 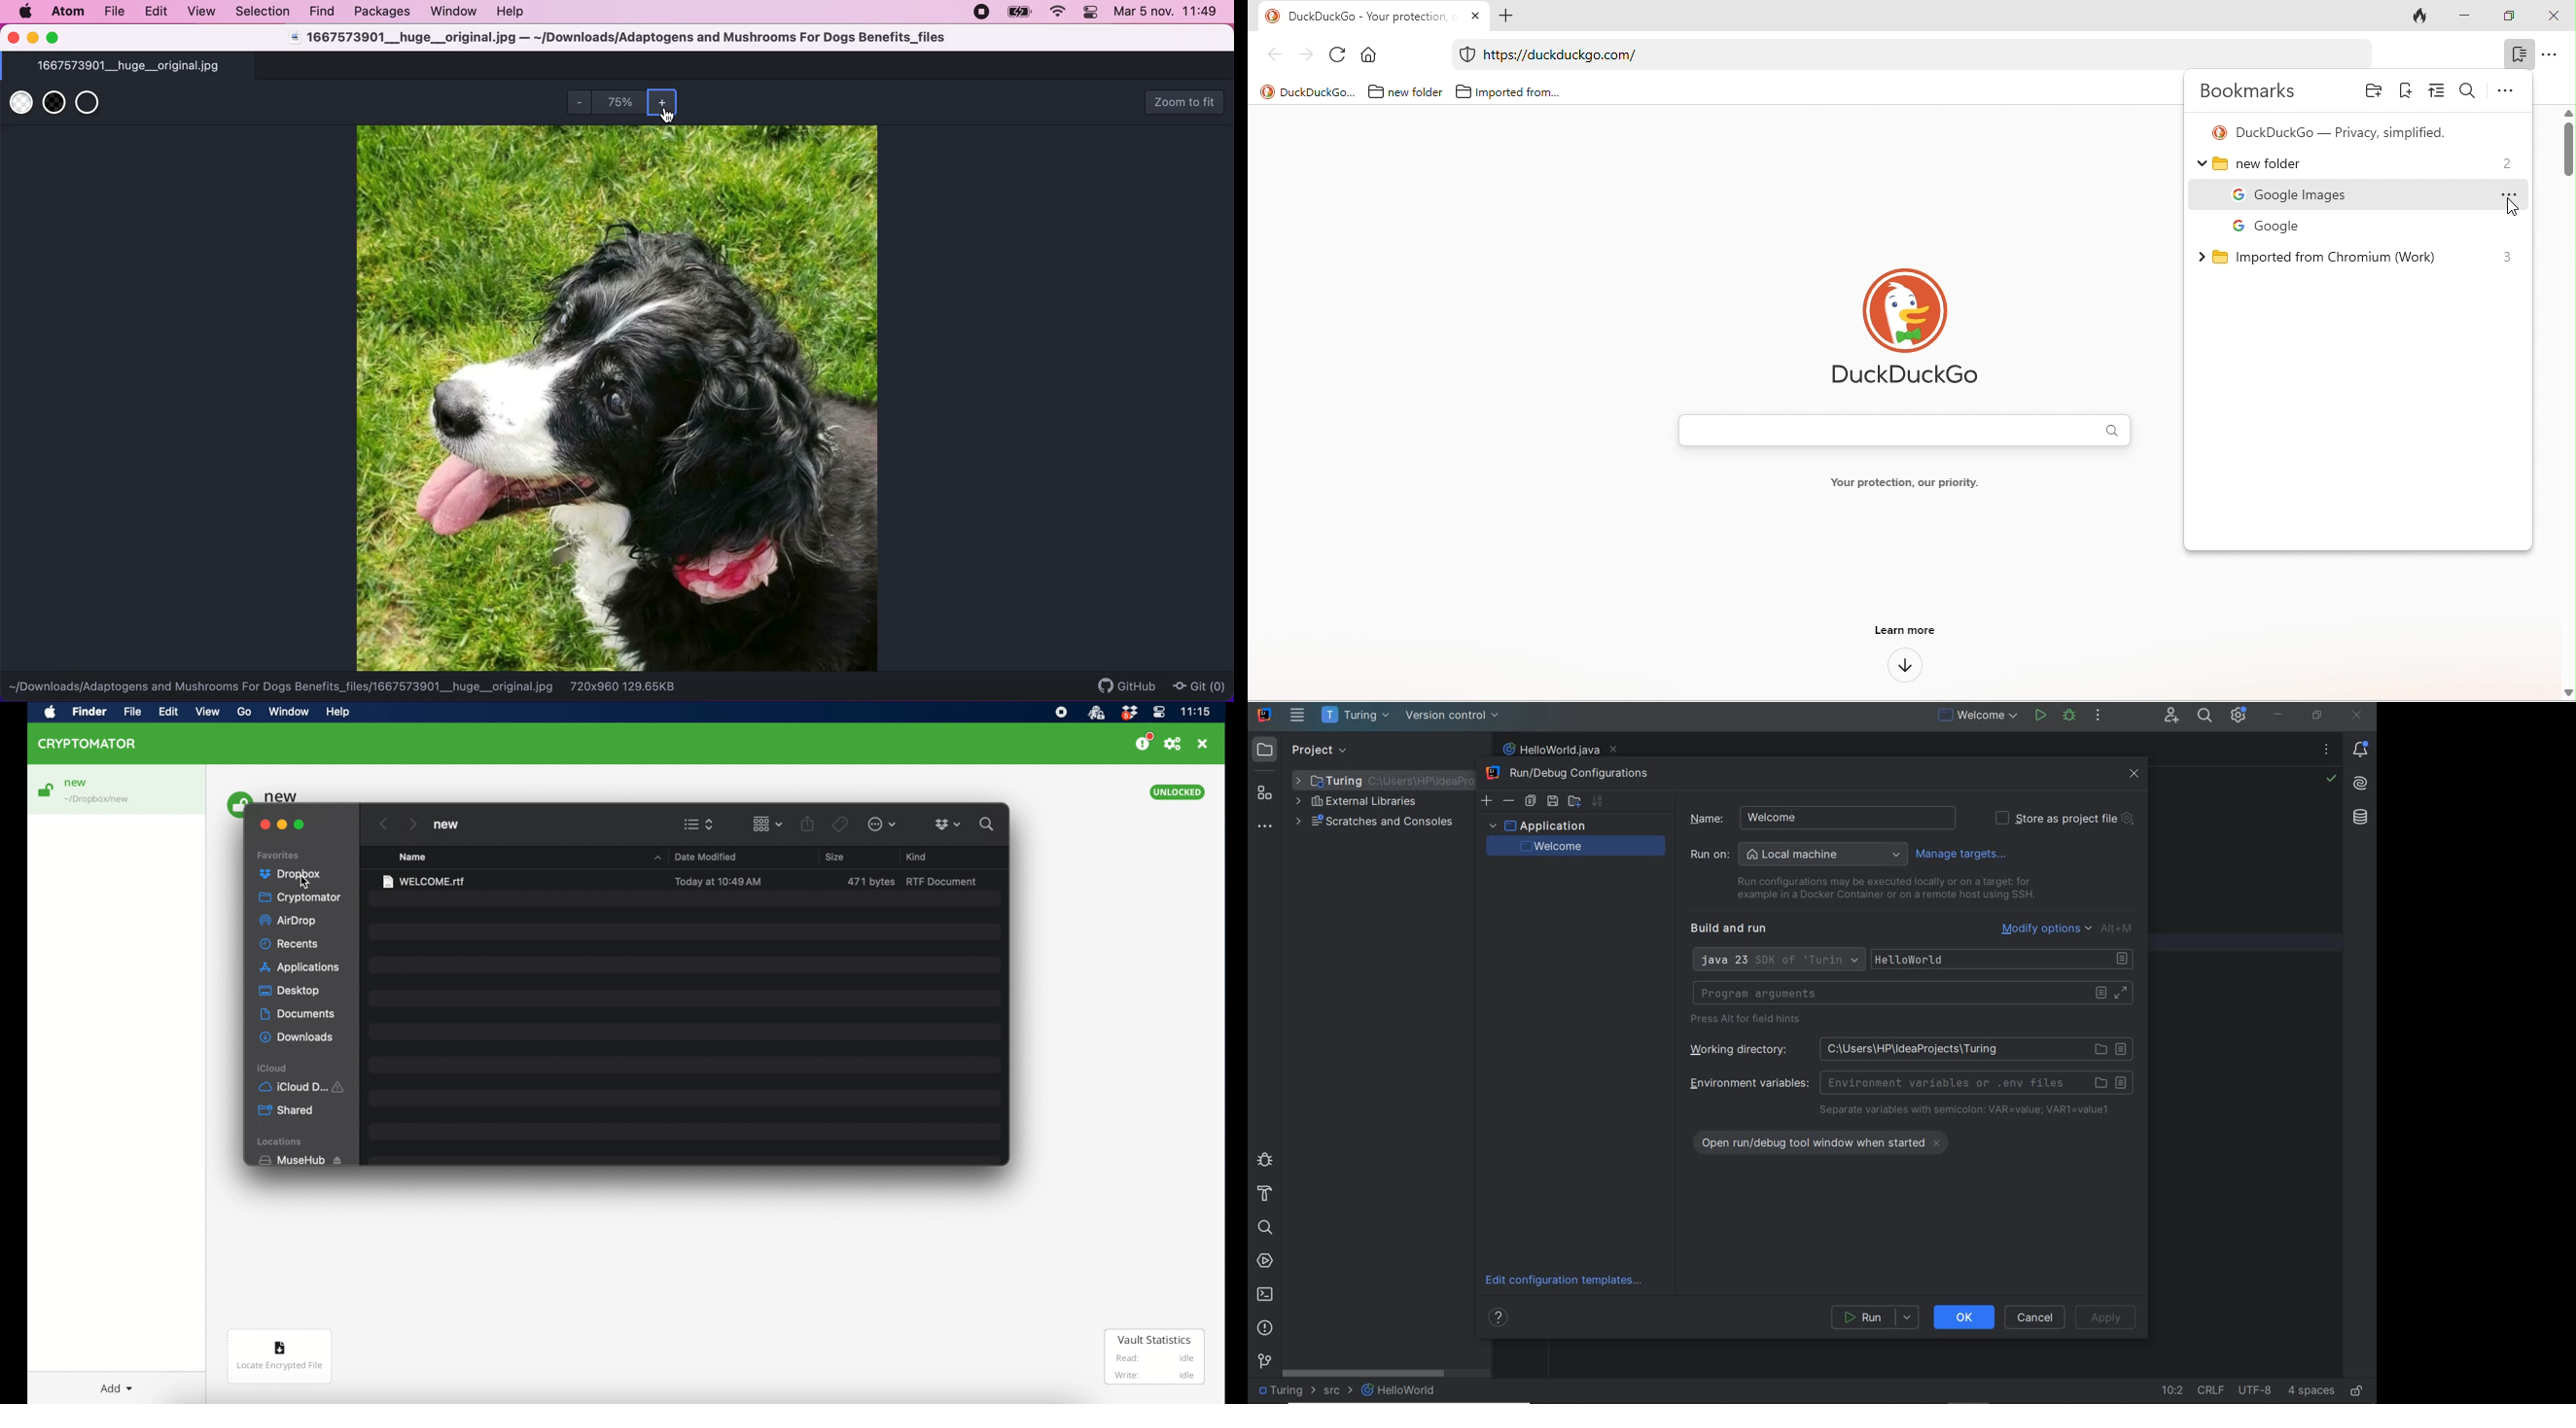 I want to click on window, so click(x=455, y=12).